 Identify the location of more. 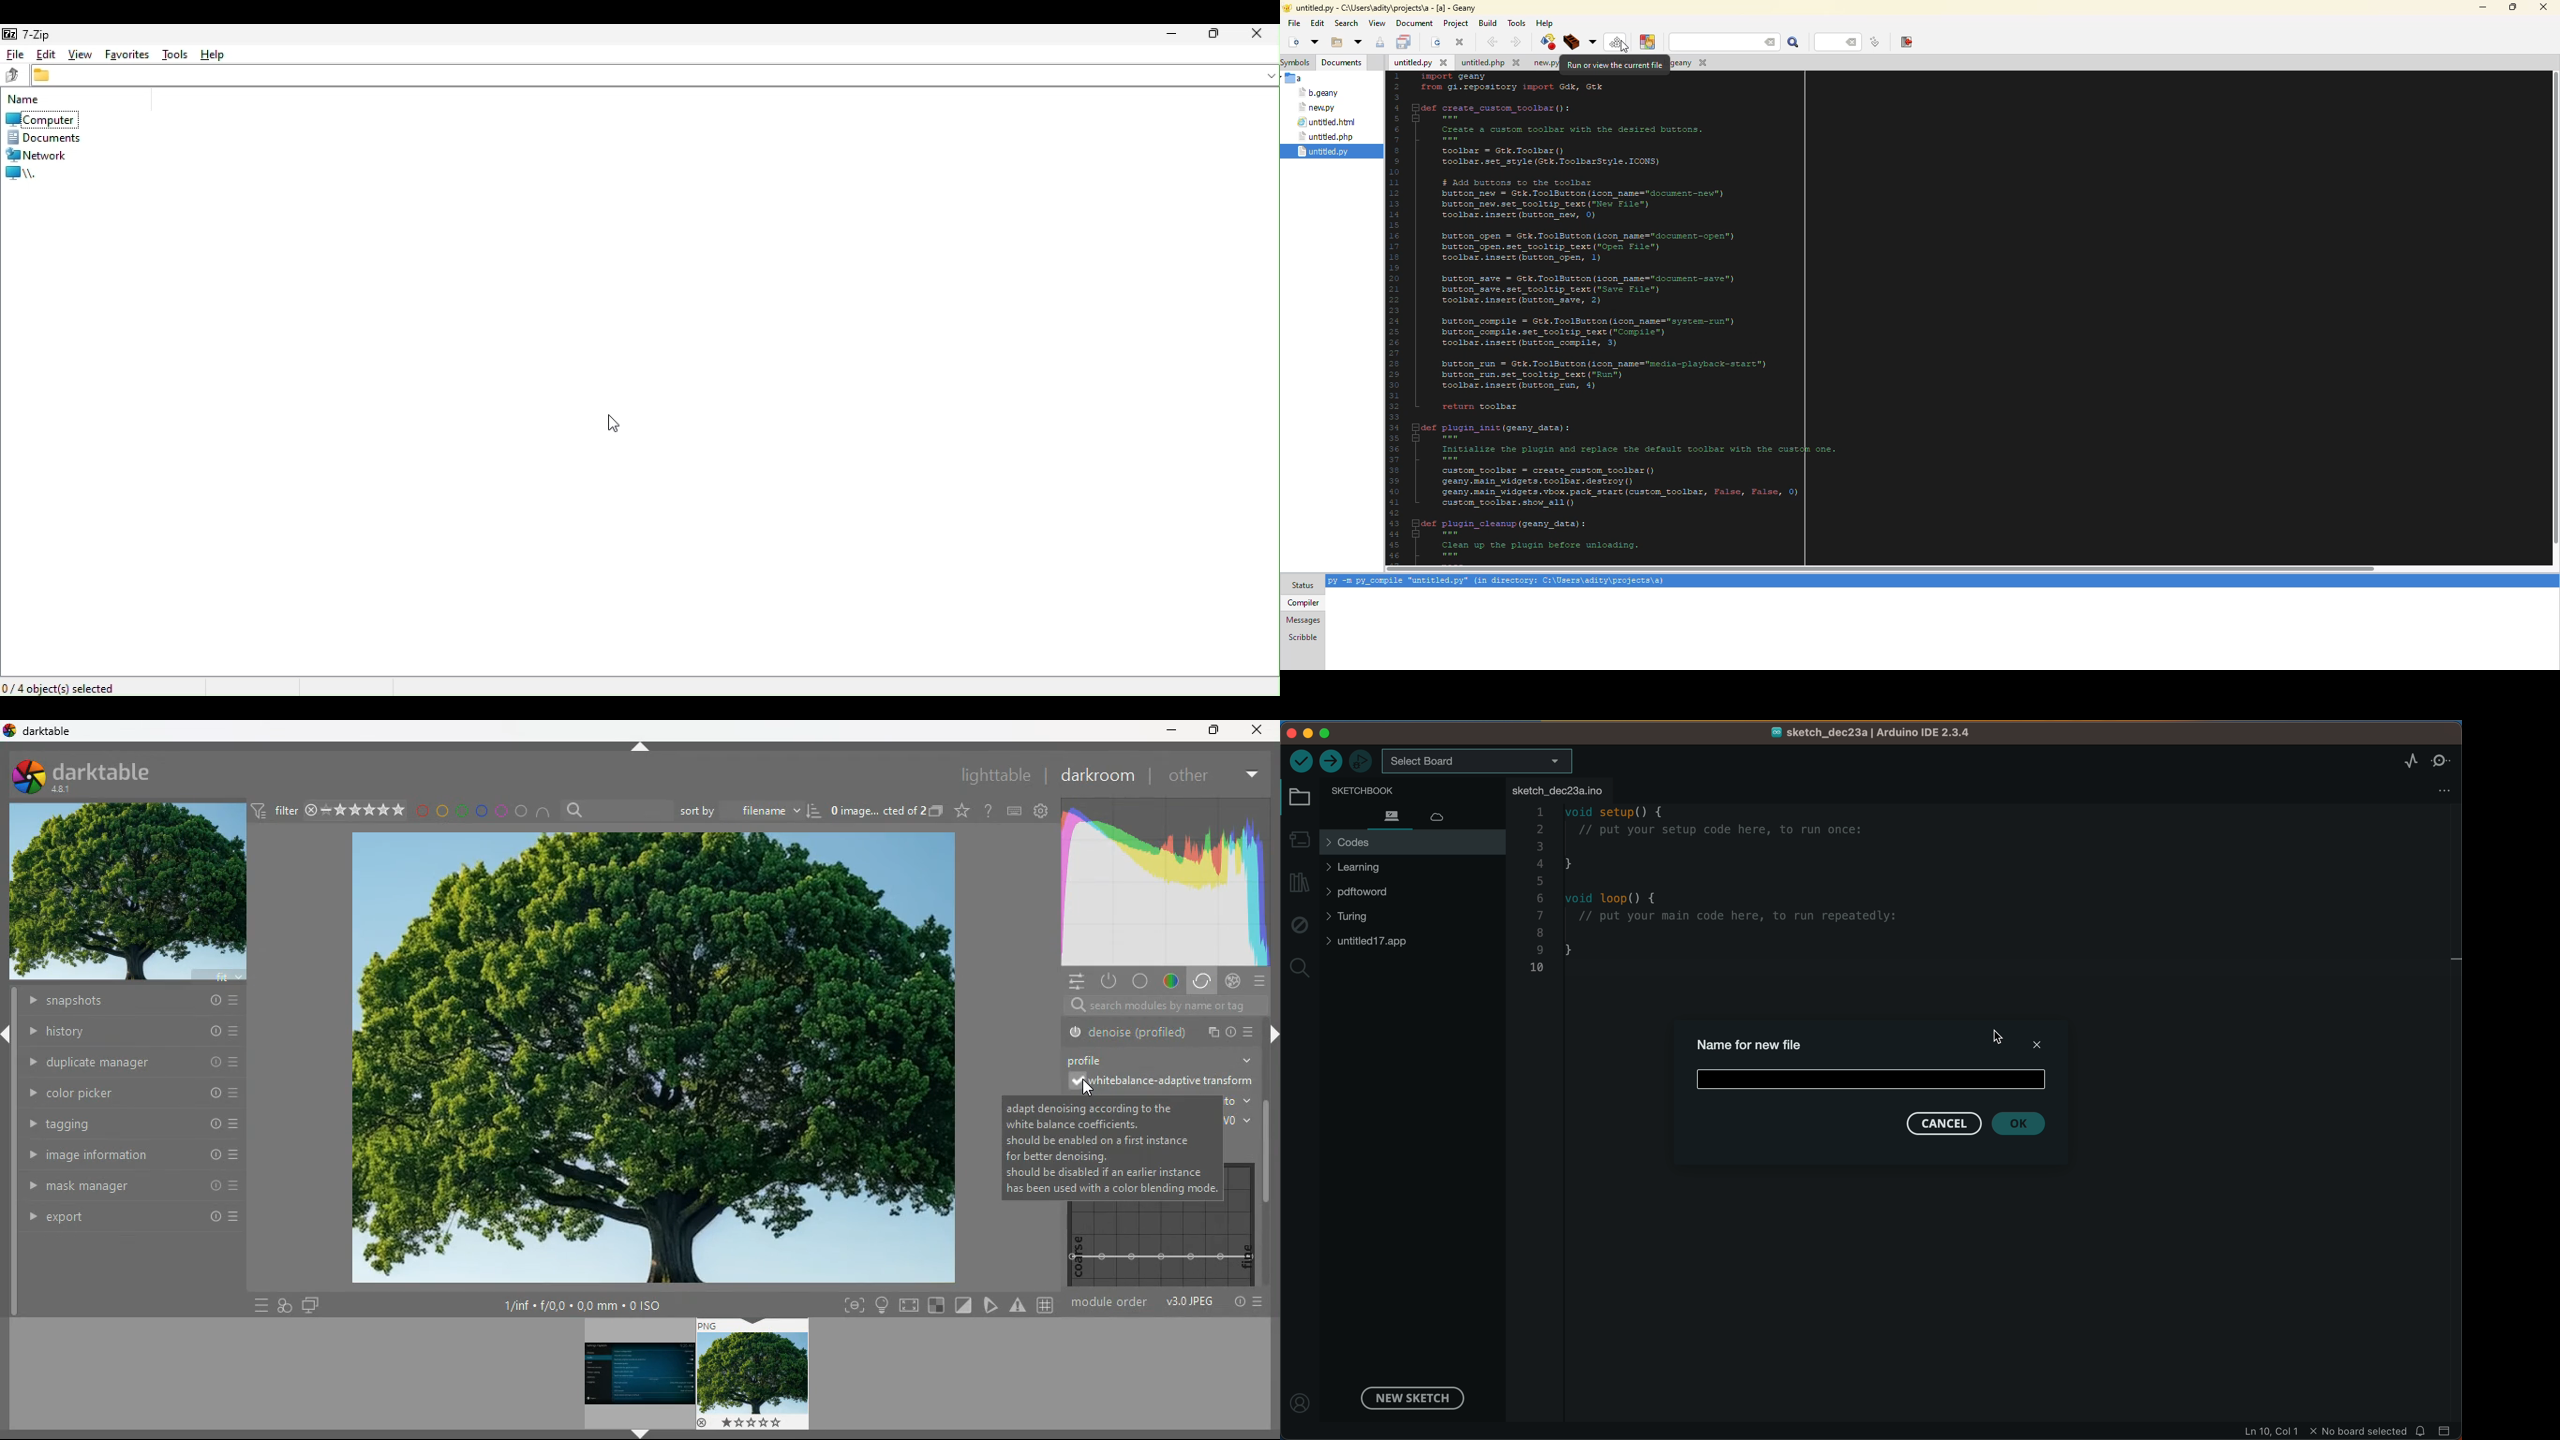
(1252, 1031).